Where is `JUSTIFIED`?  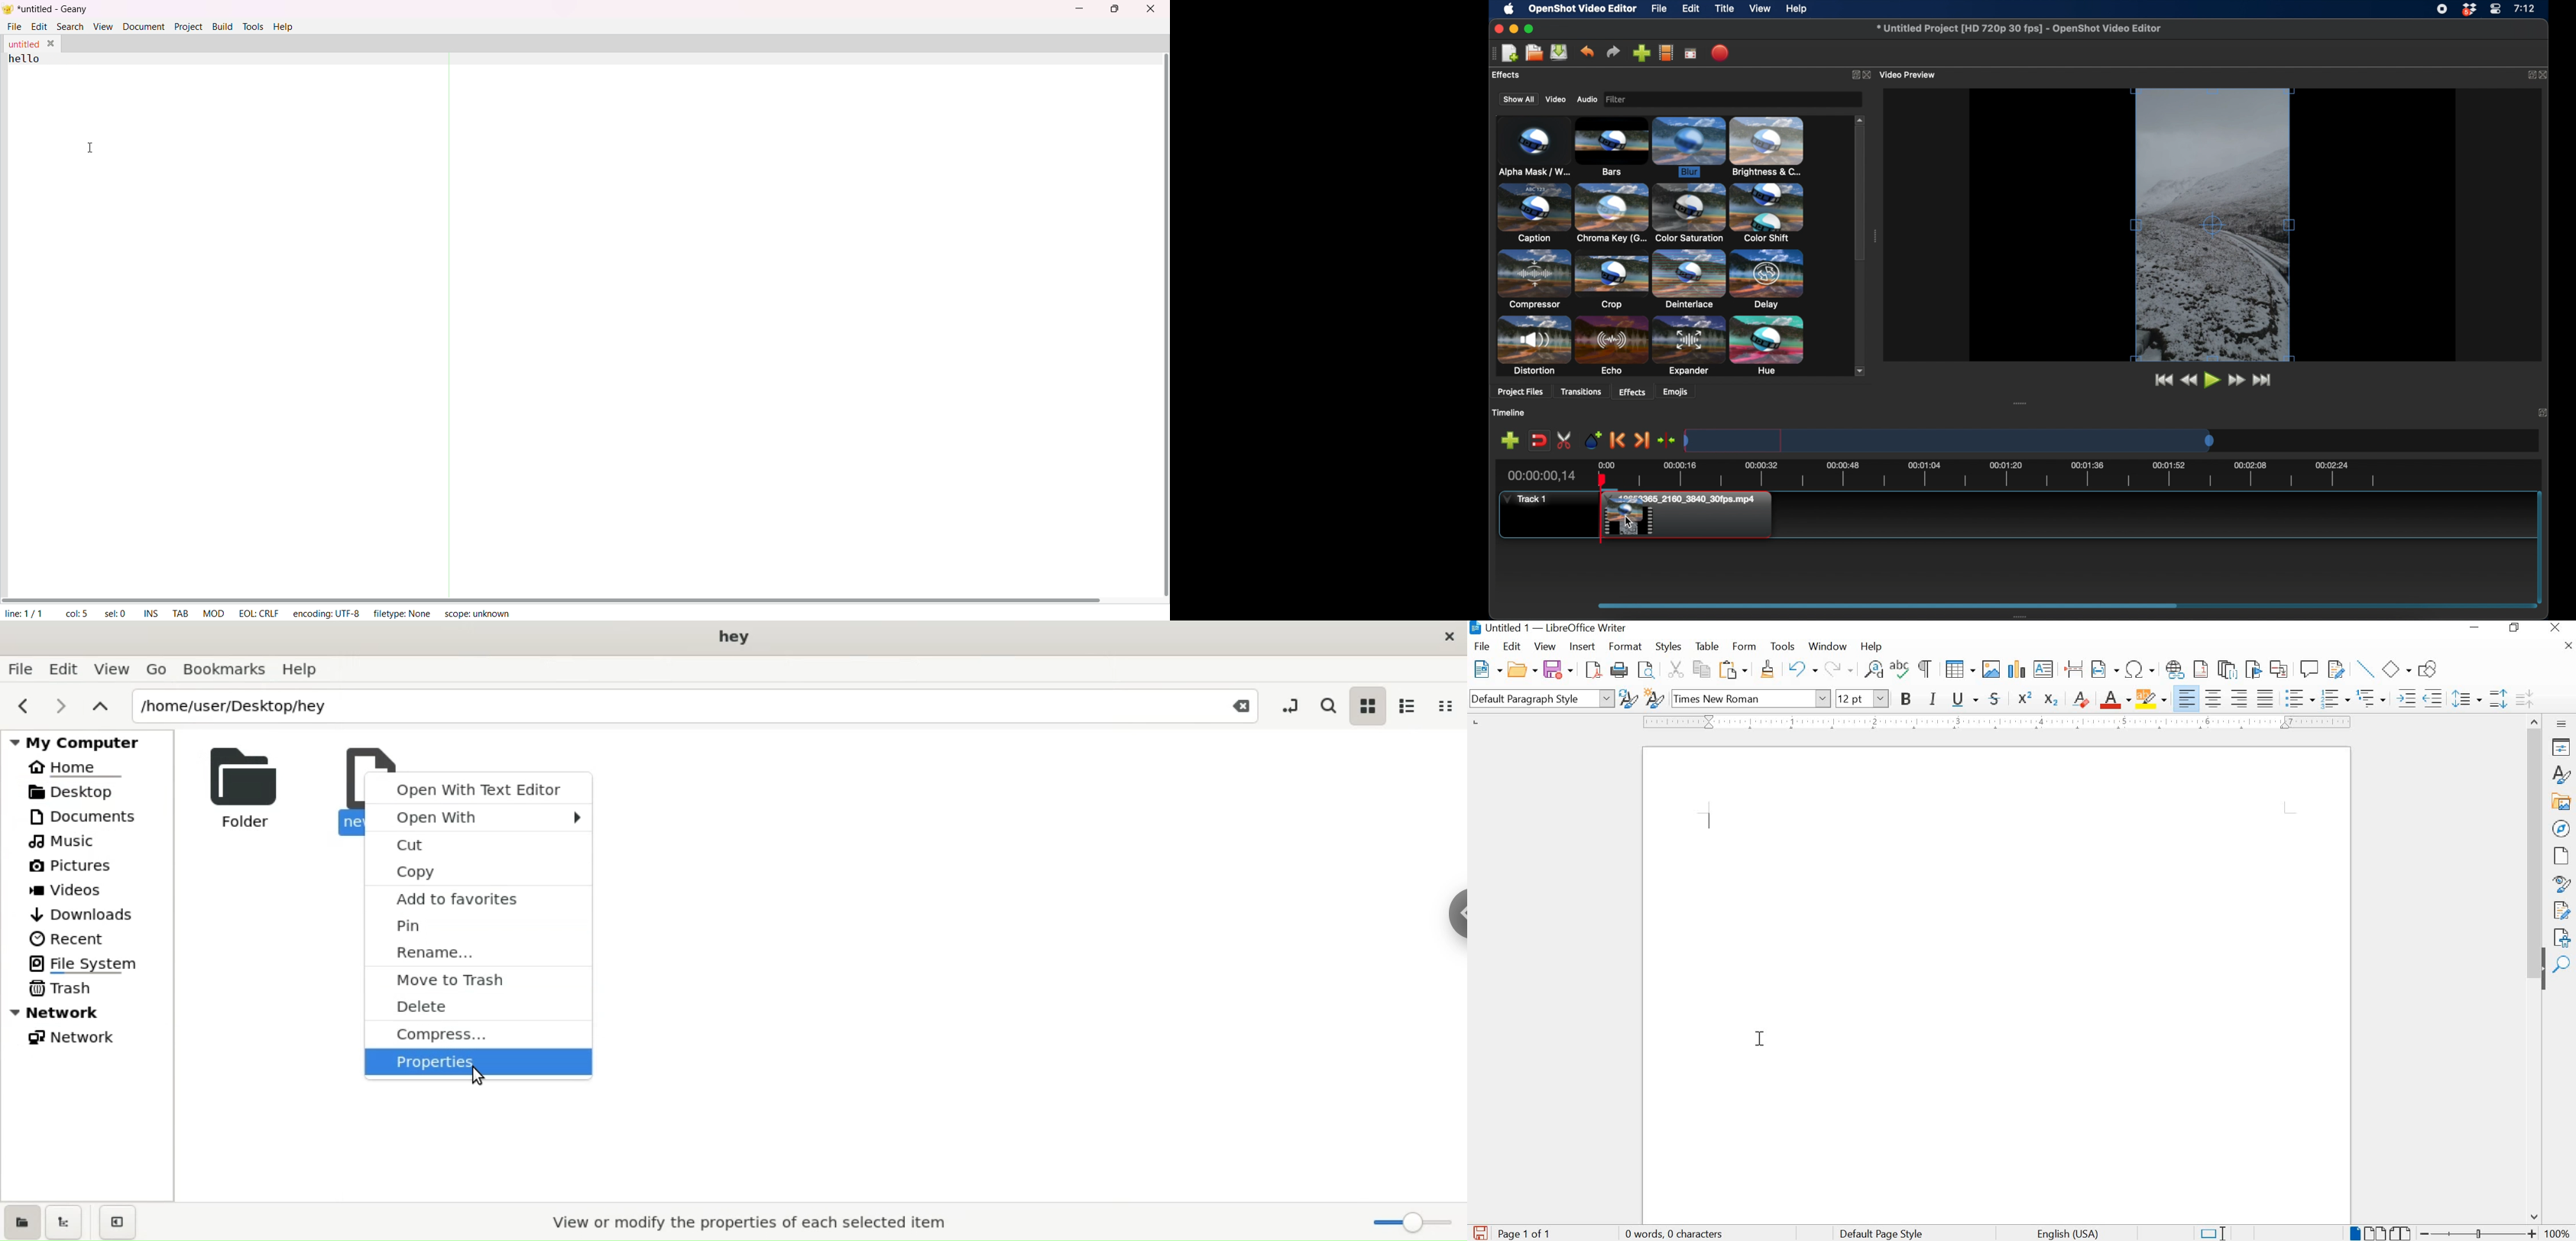
JUSTIFIED is located at coordinates (2265, 696).